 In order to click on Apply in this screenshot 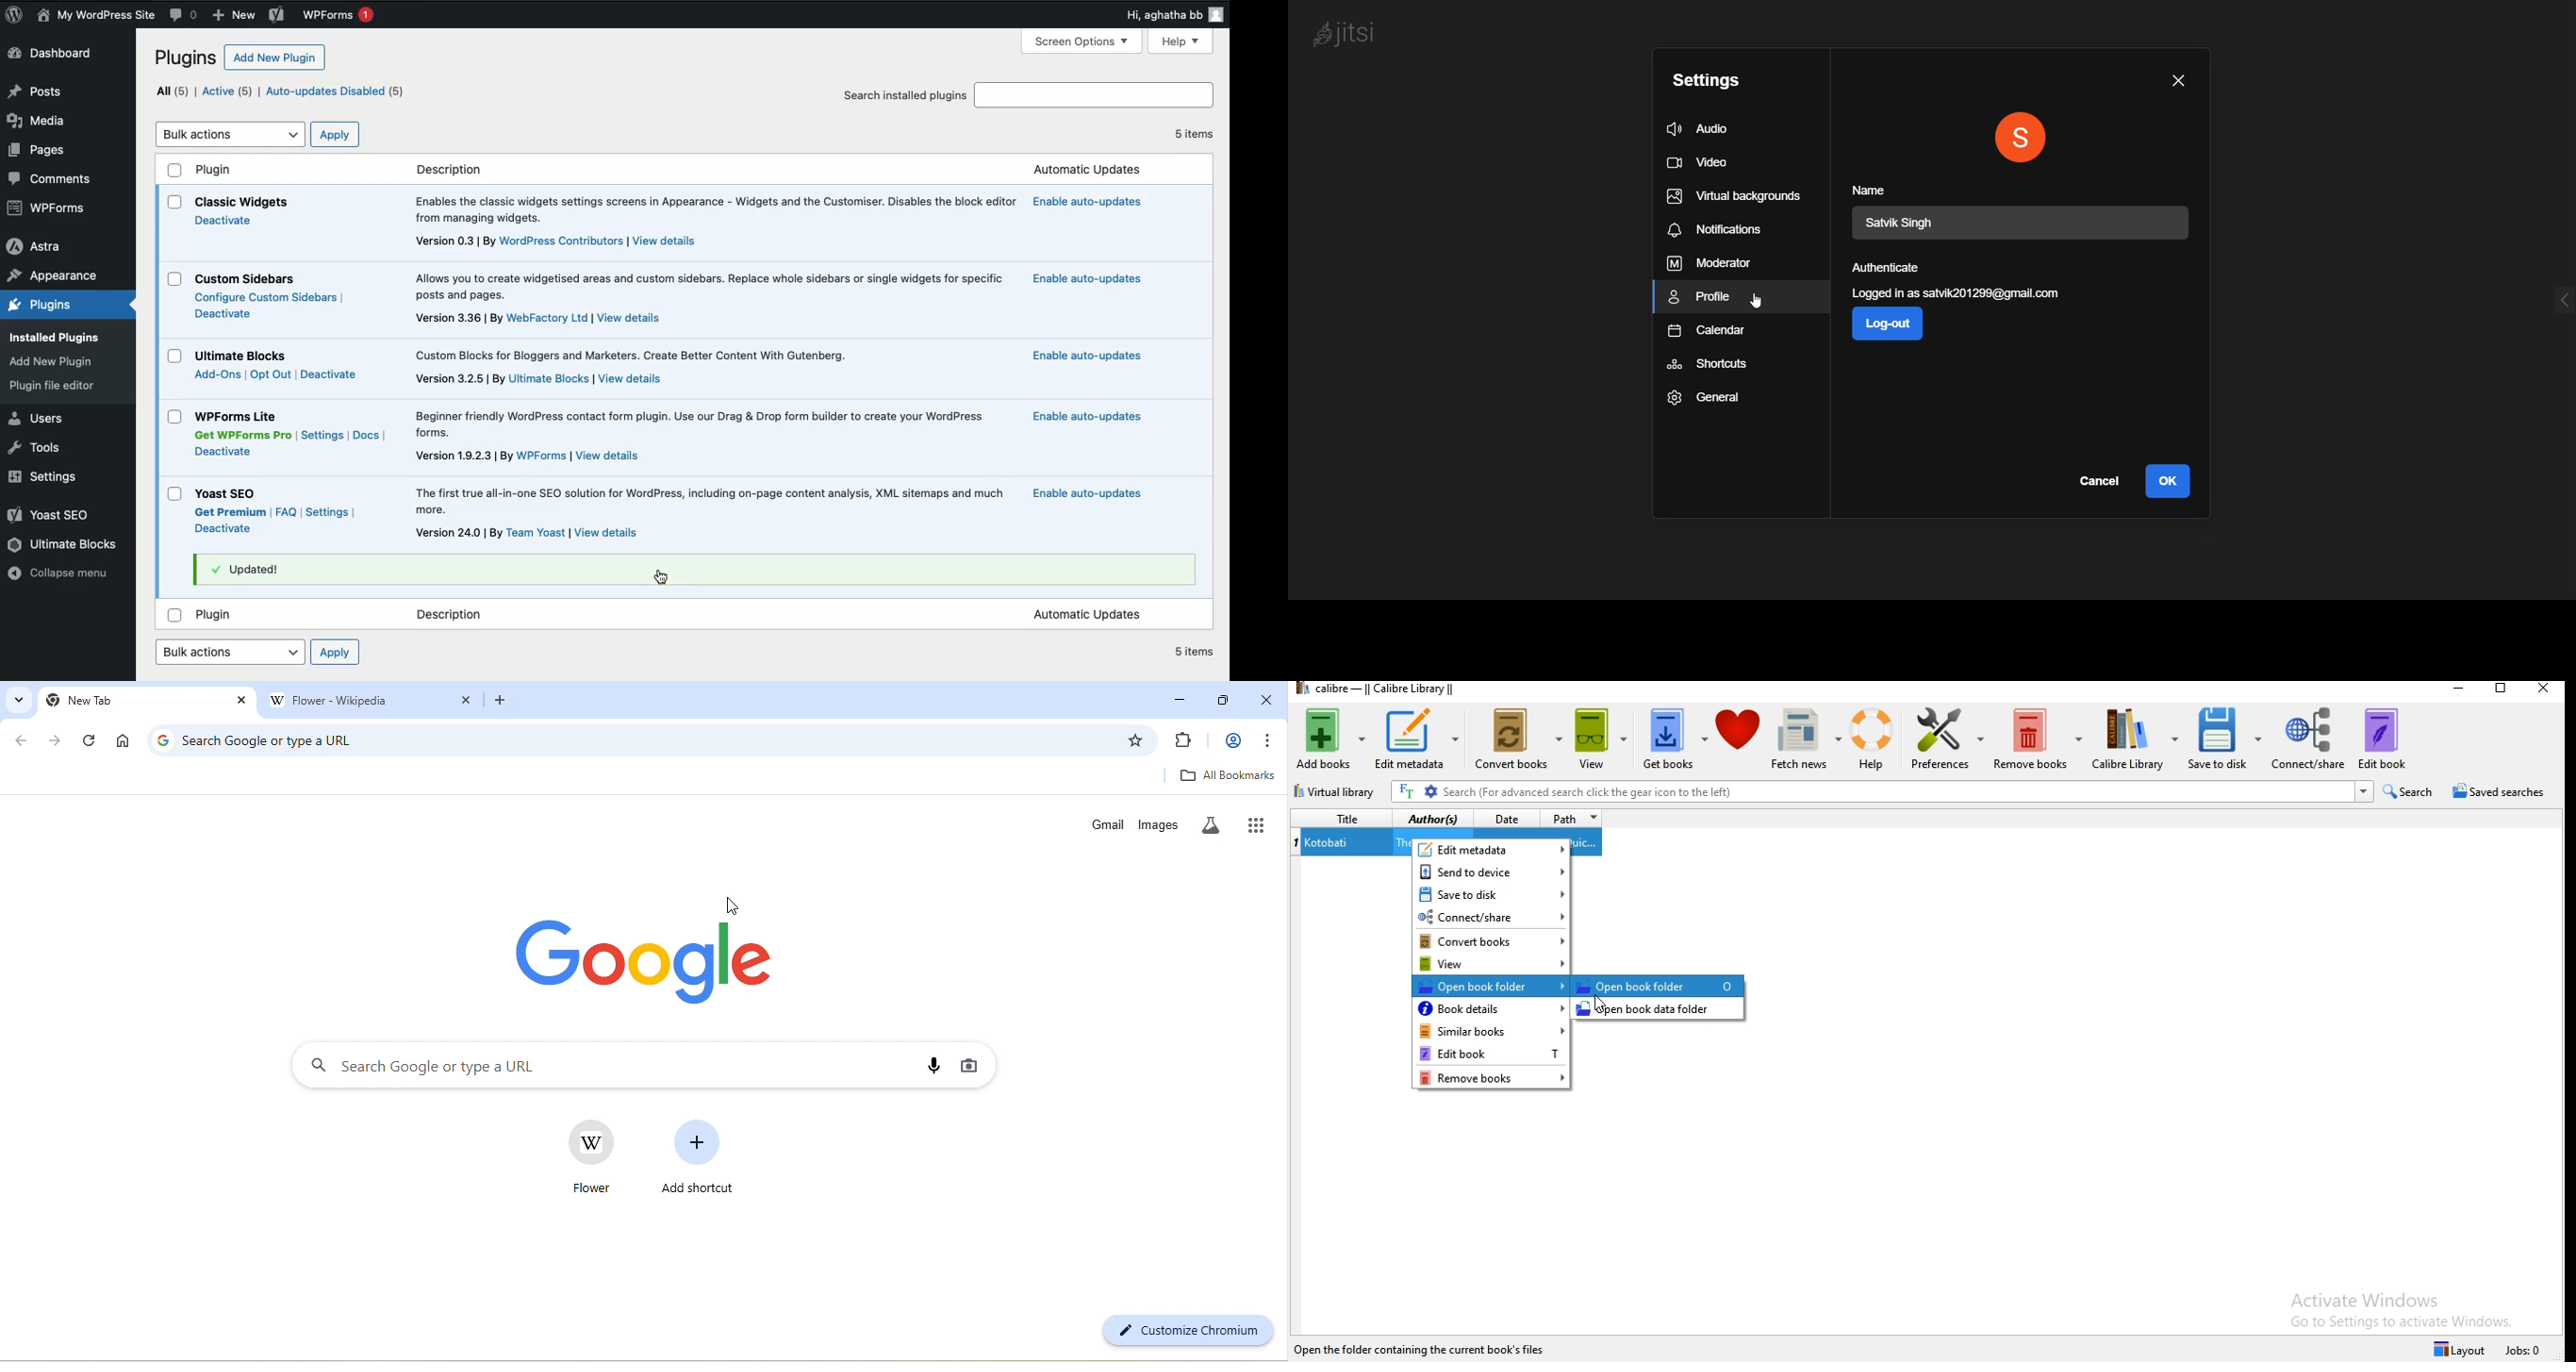, I will do `click(336, 135)`.